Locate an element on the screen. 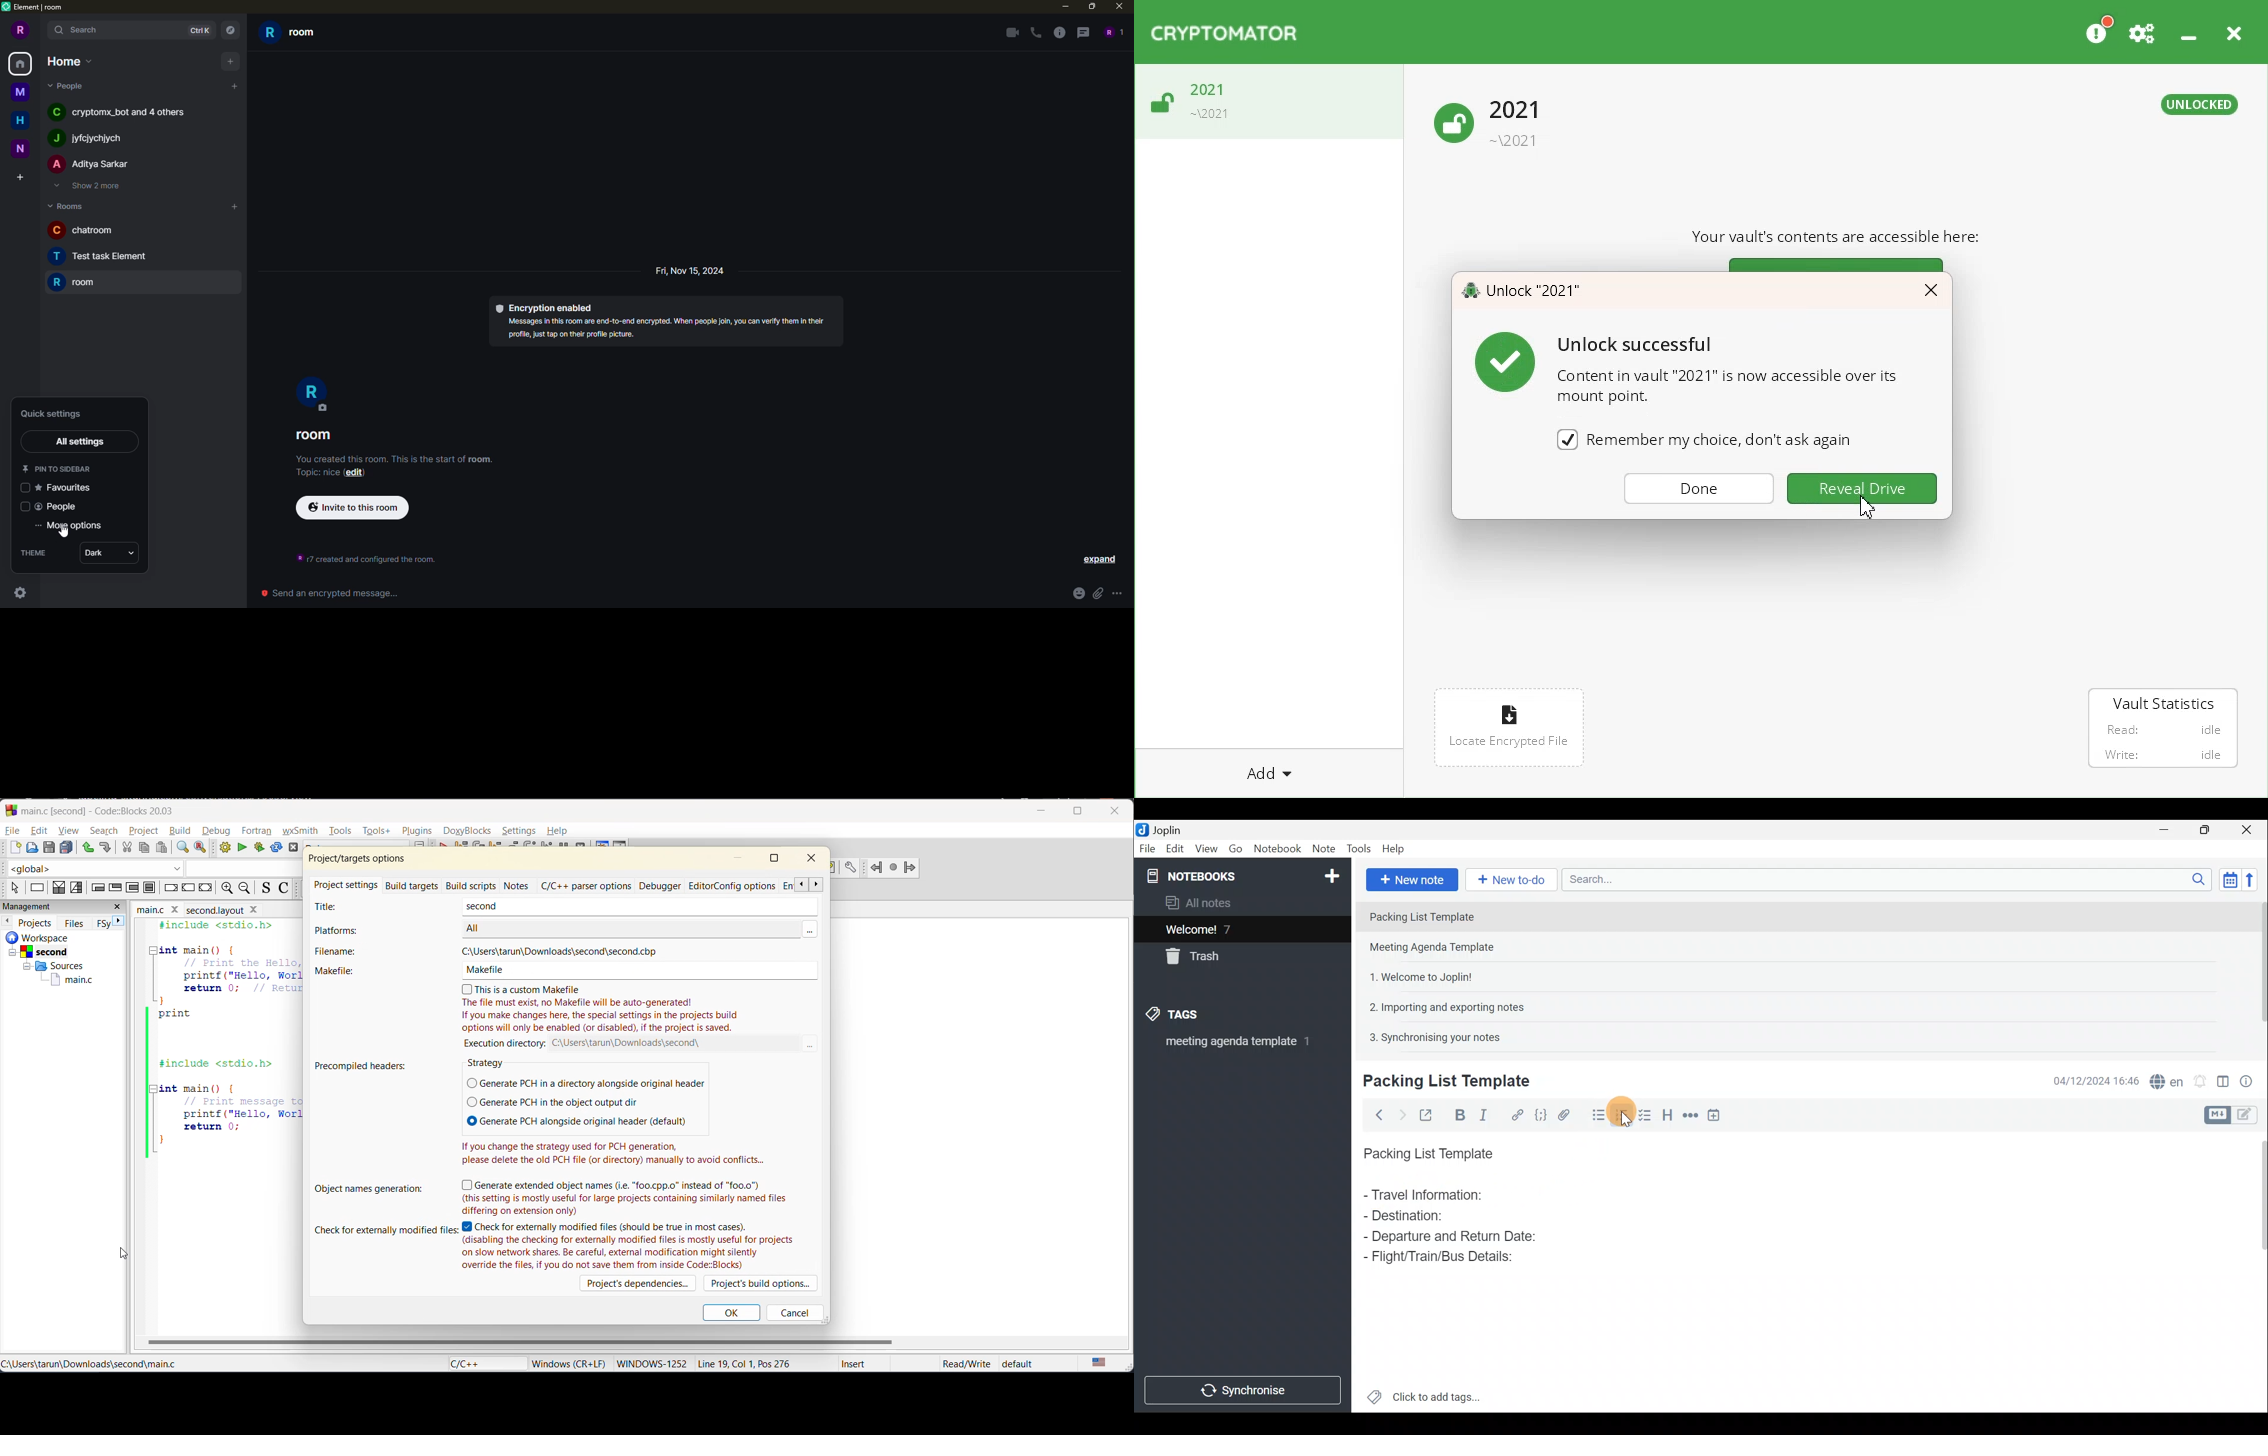  Packing List Template is located at coordinates (1426, 1151).